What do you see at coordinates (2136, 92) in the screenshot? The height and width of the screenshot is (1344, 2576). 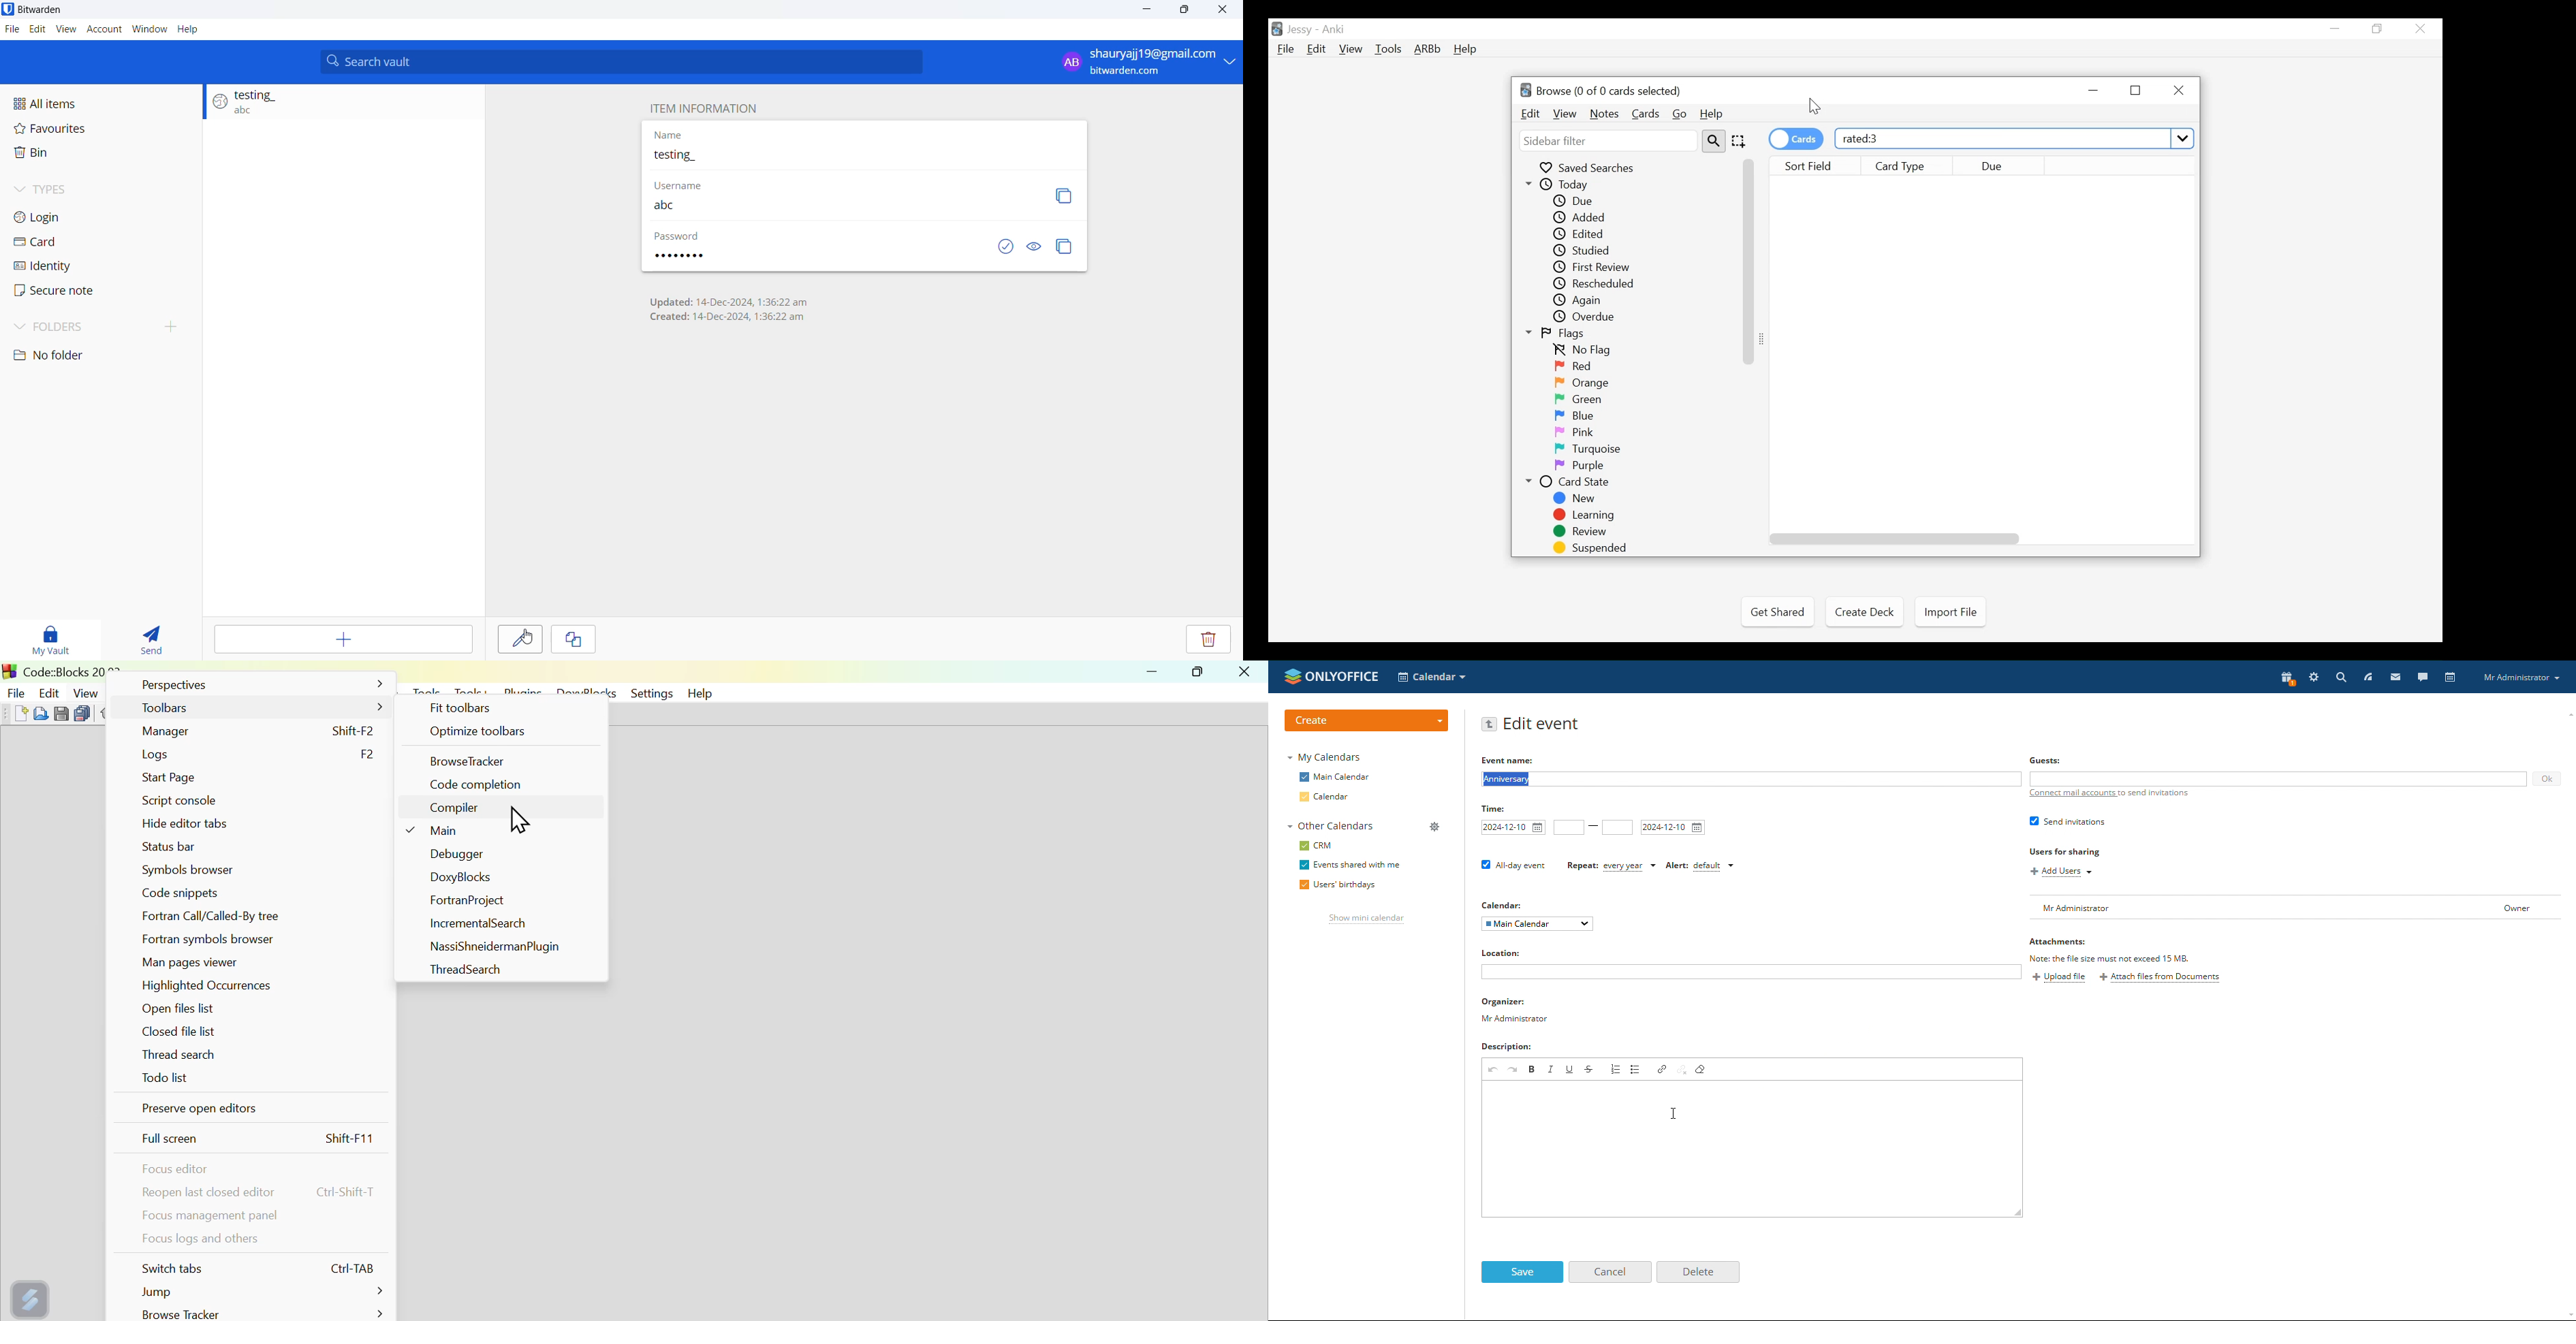 I see `Restore` at bounding box center [2136, 92].